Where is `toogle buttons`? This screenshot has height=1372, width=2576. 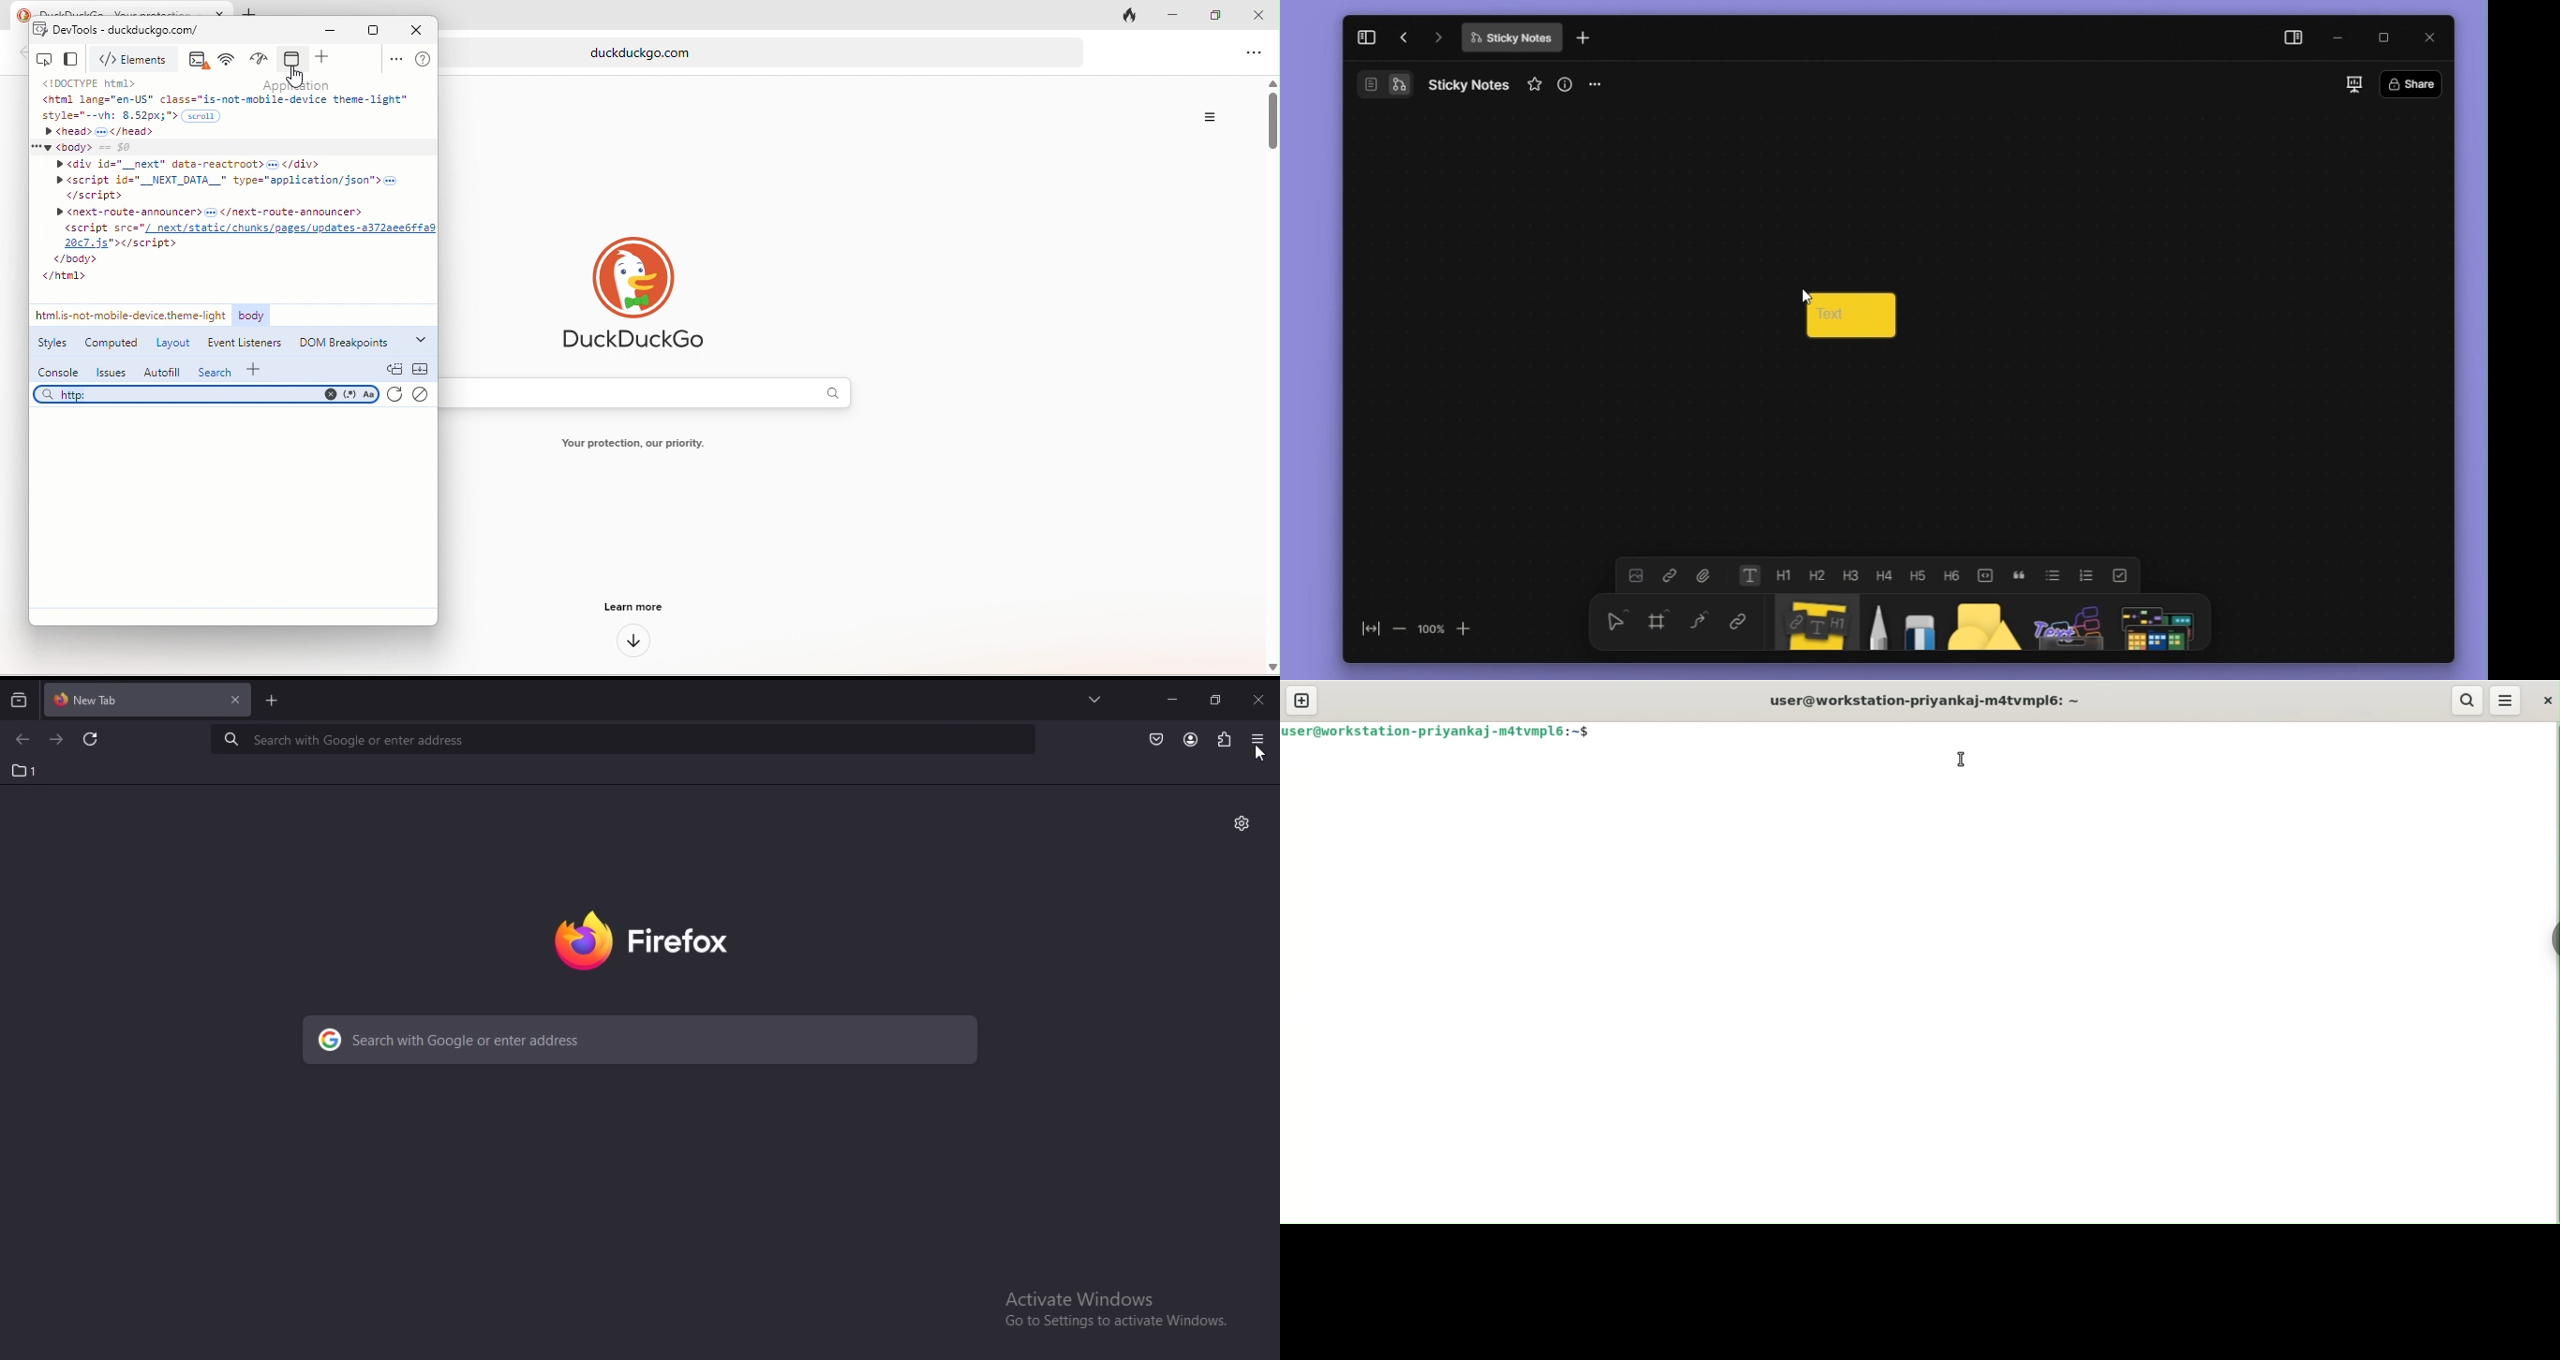
toogle buttons is located at coordinates (1991, 575).